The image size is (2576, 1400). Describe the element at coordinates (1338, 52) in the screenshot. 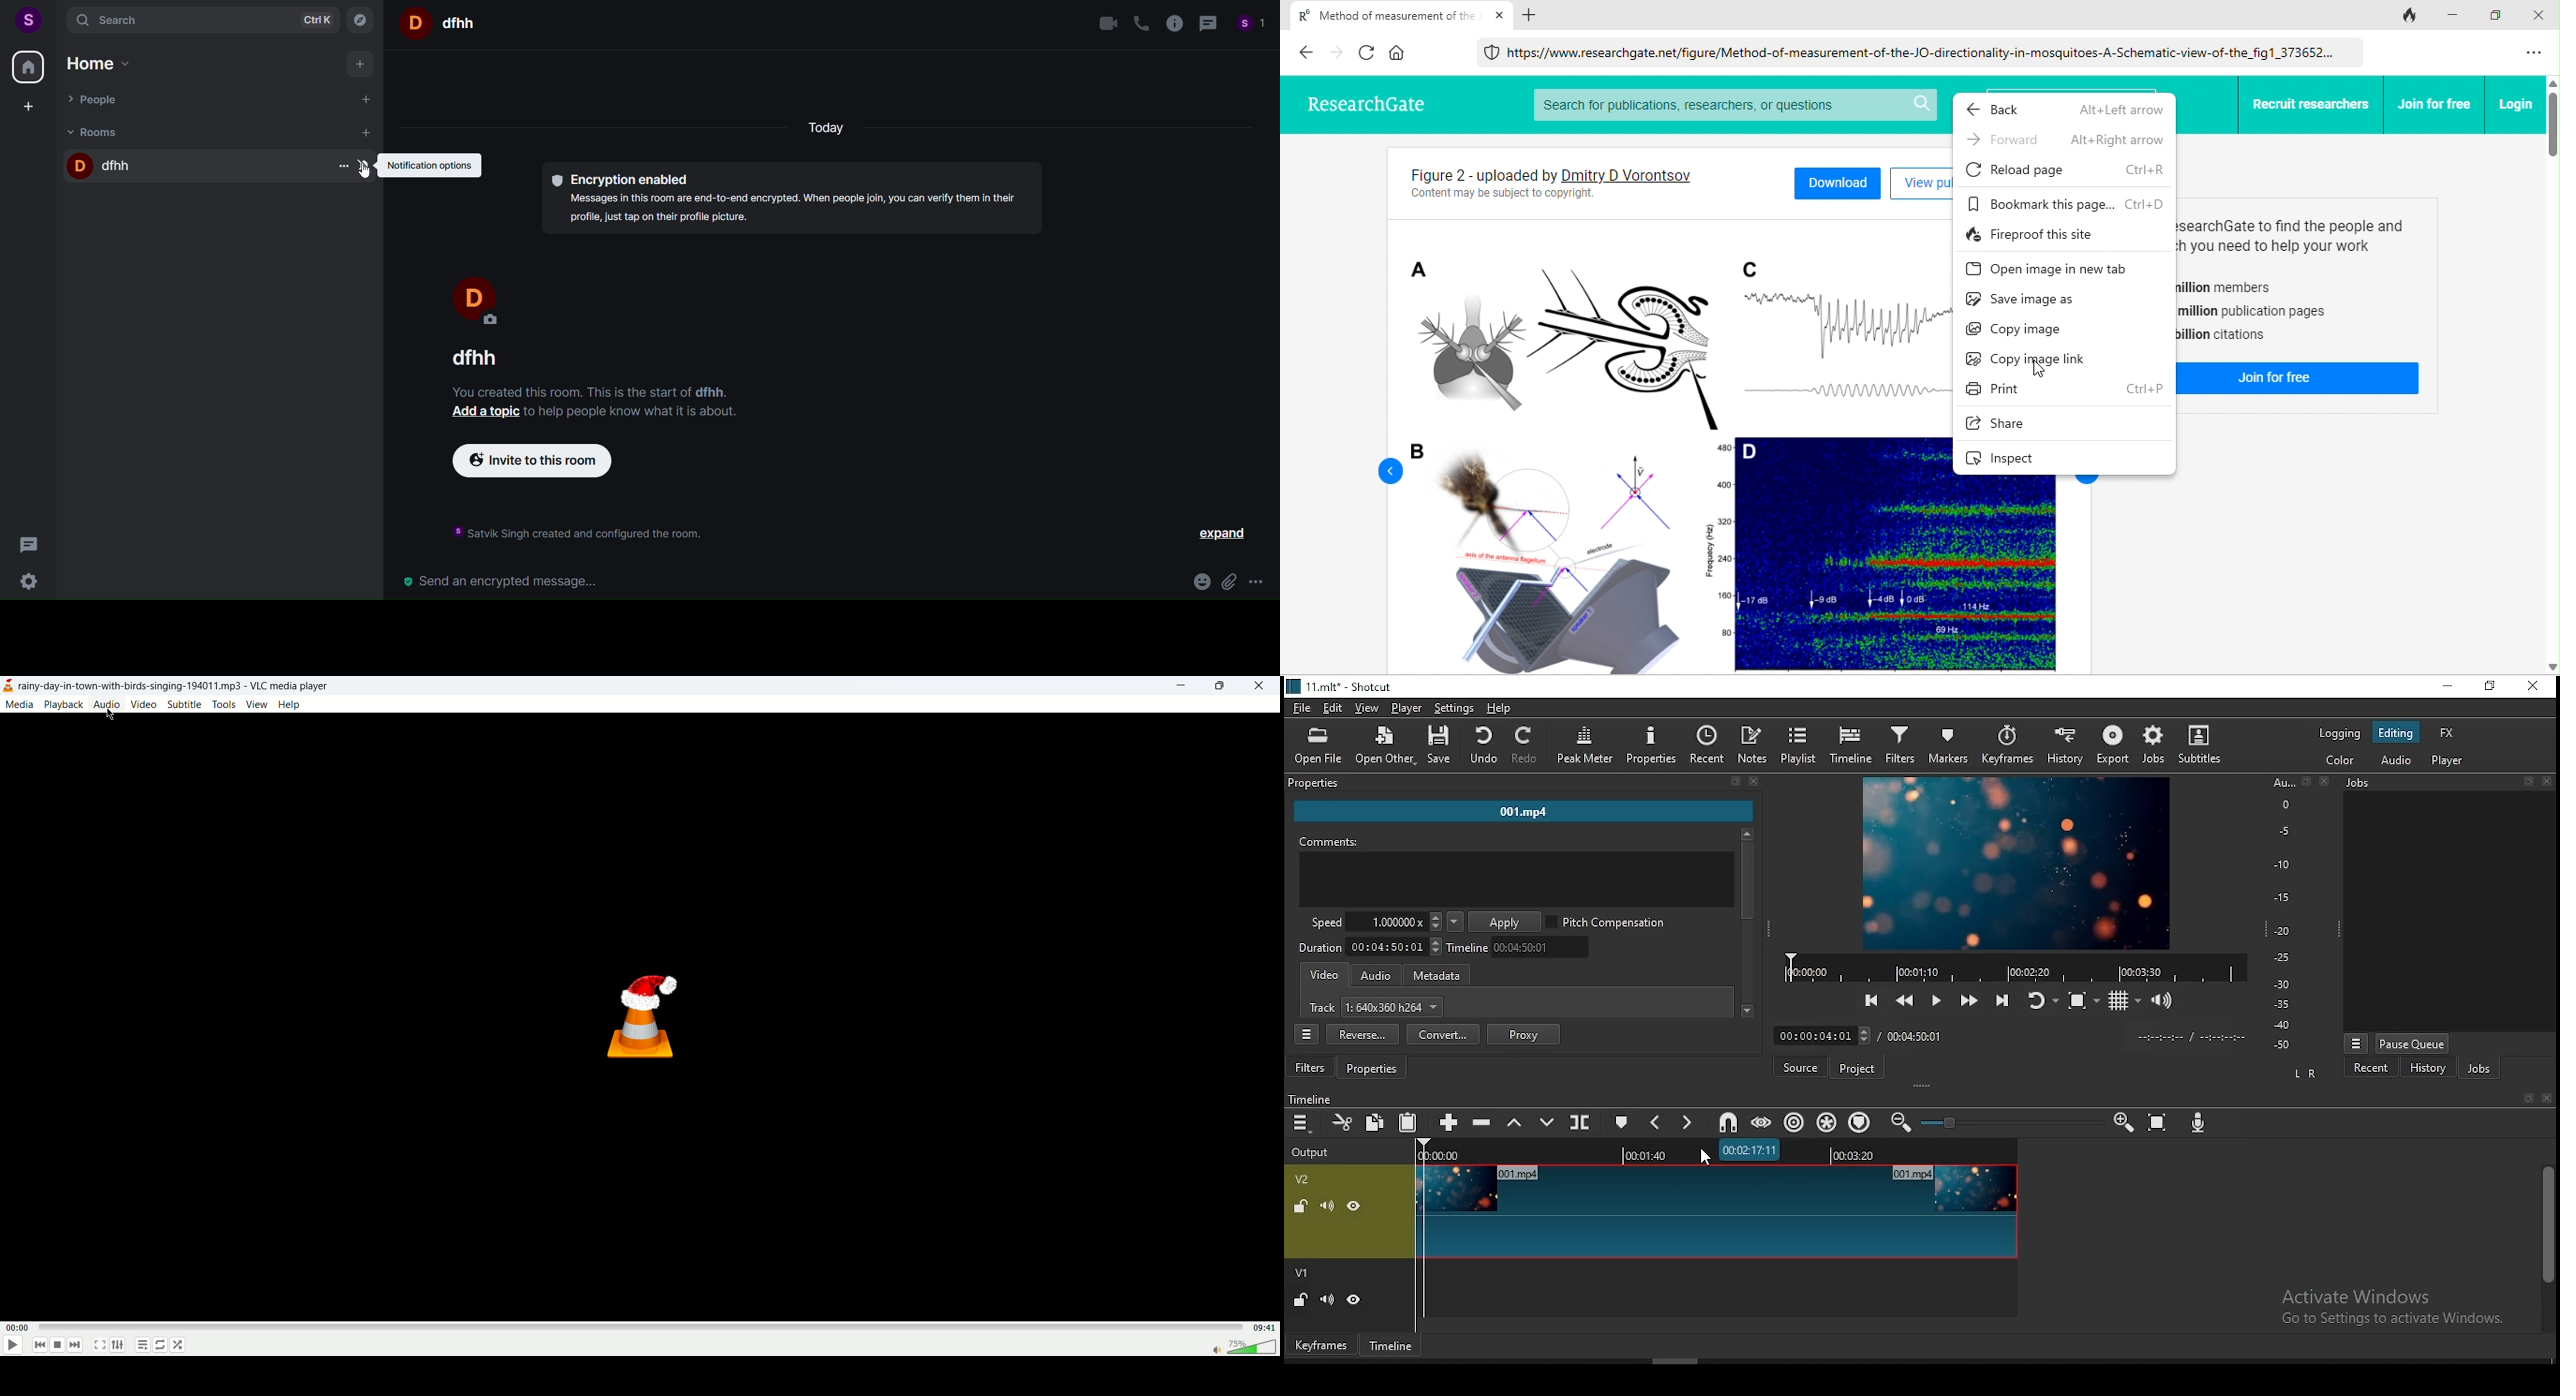

I see `forward` at that location.